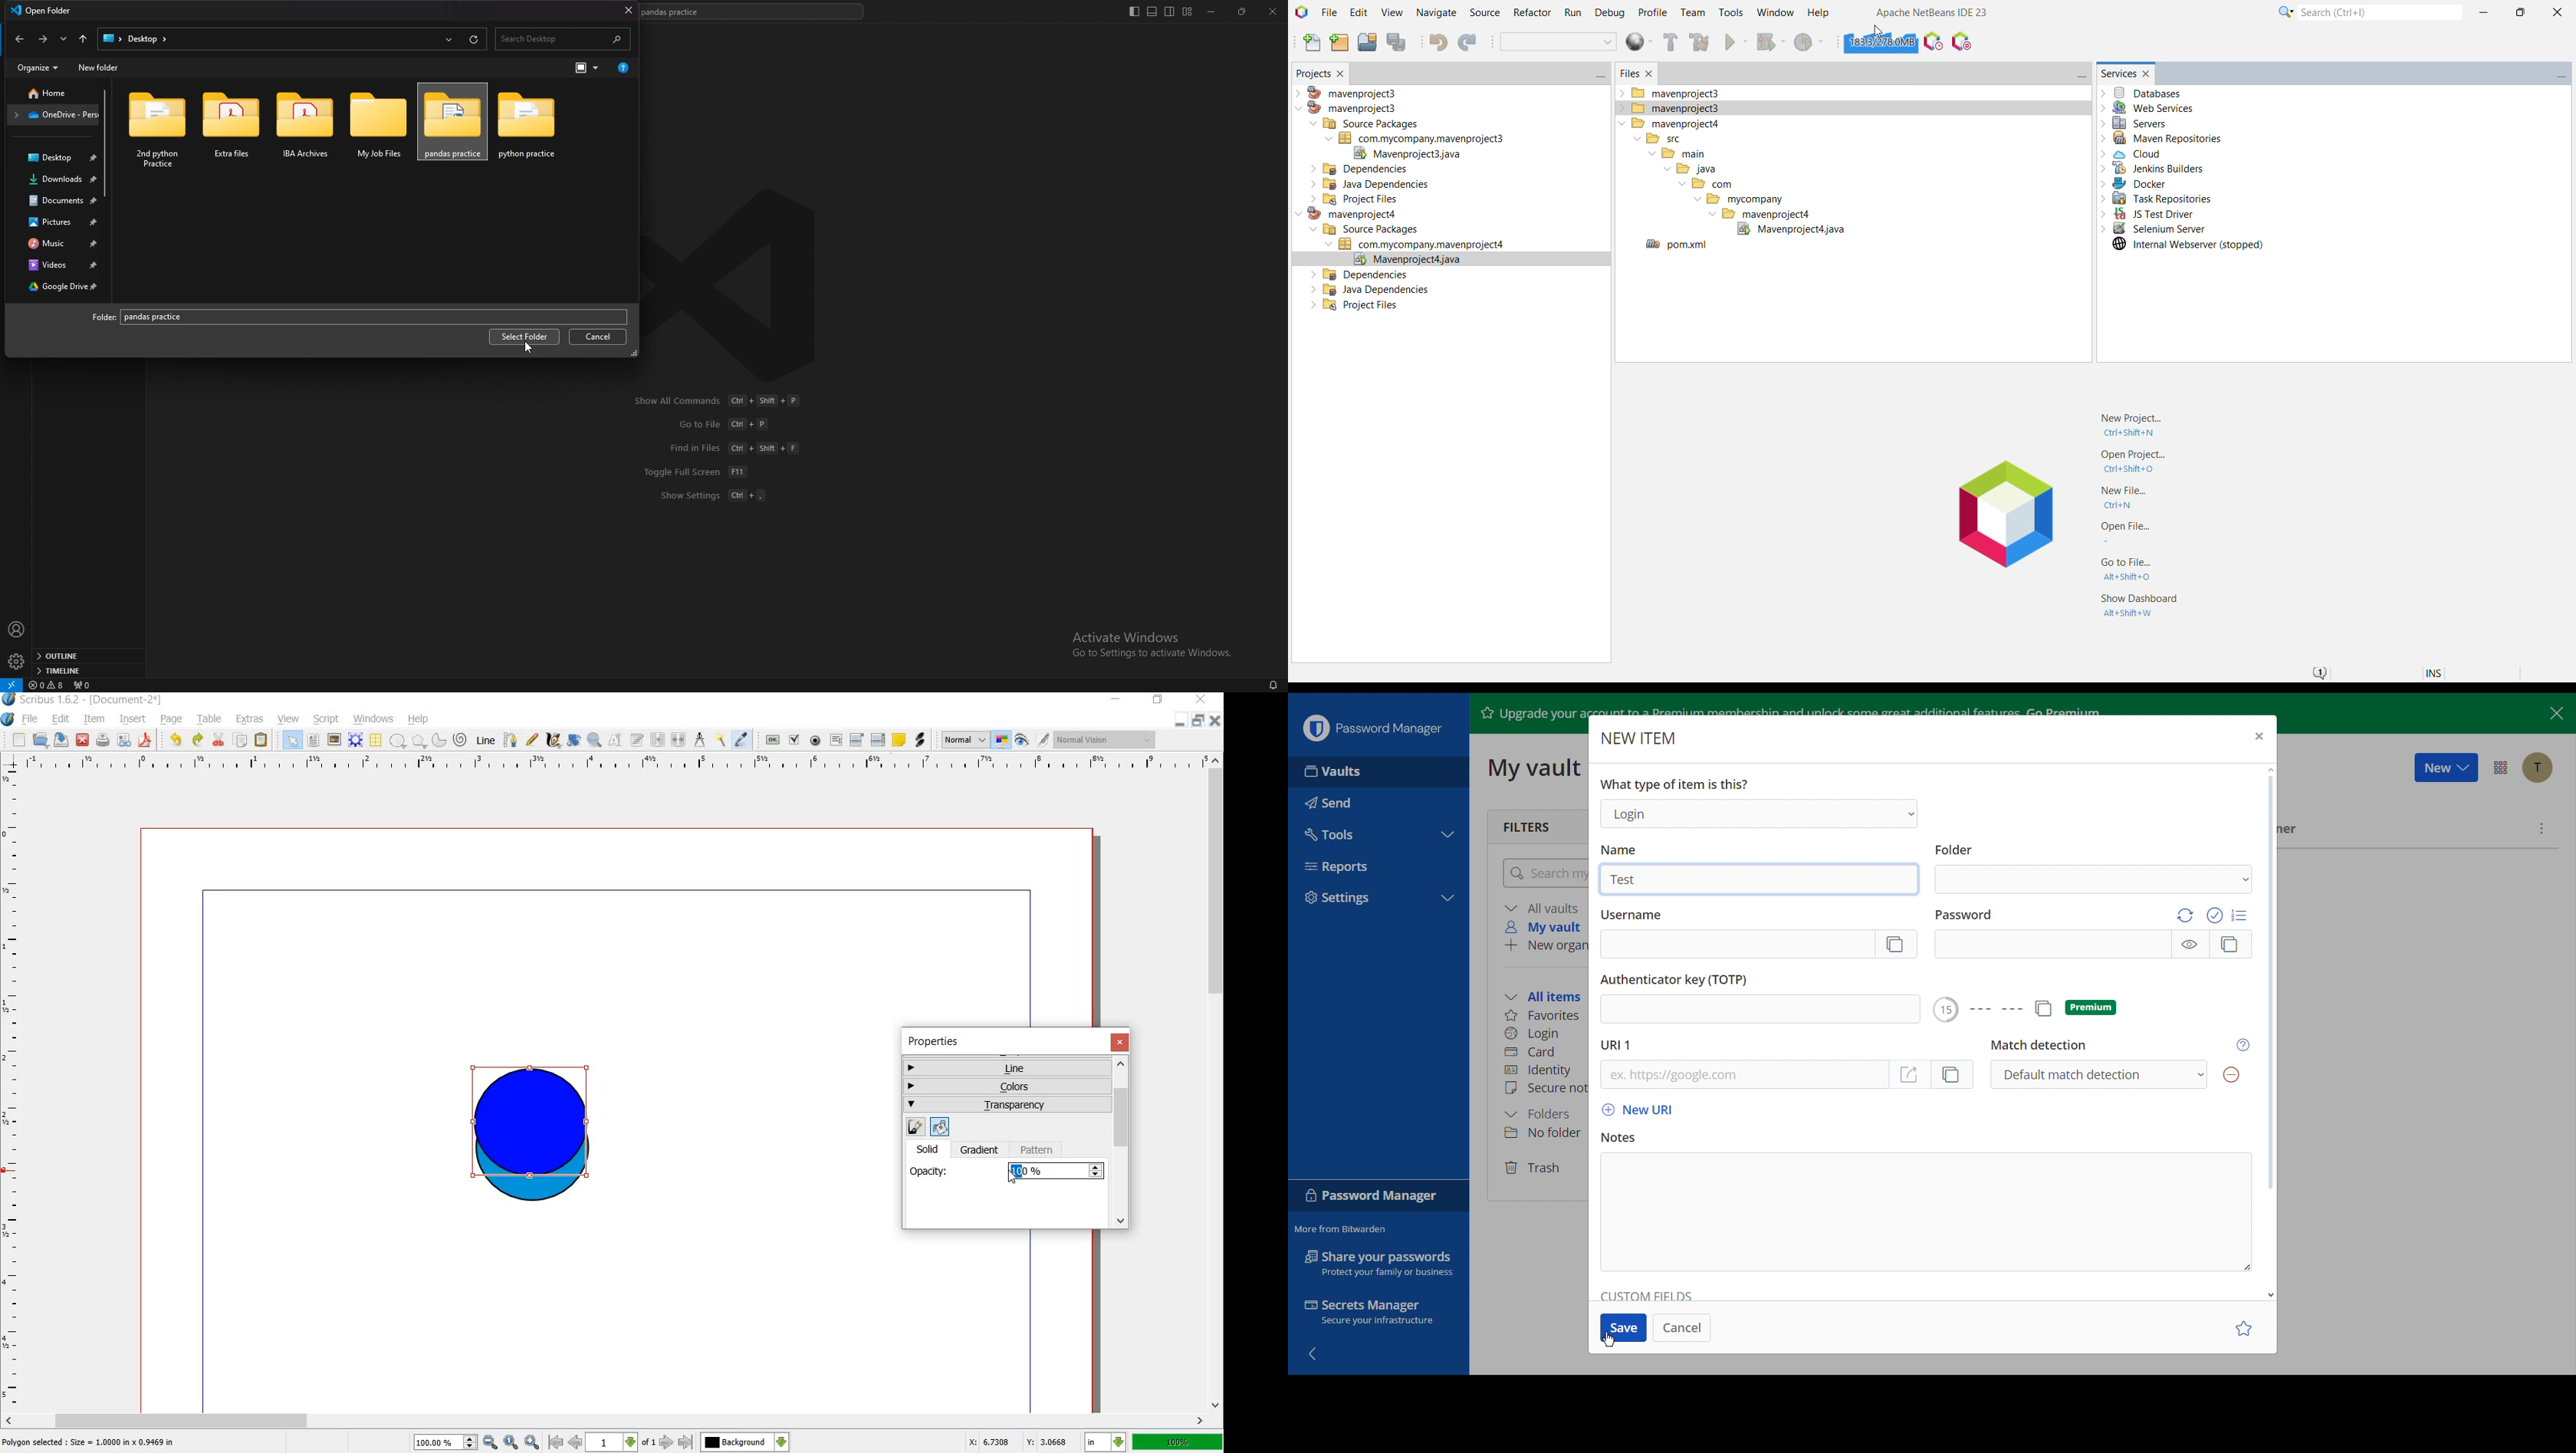 This screenshot has width=2576, height=1456. I want to click on Cursor, so click(1877, 32).